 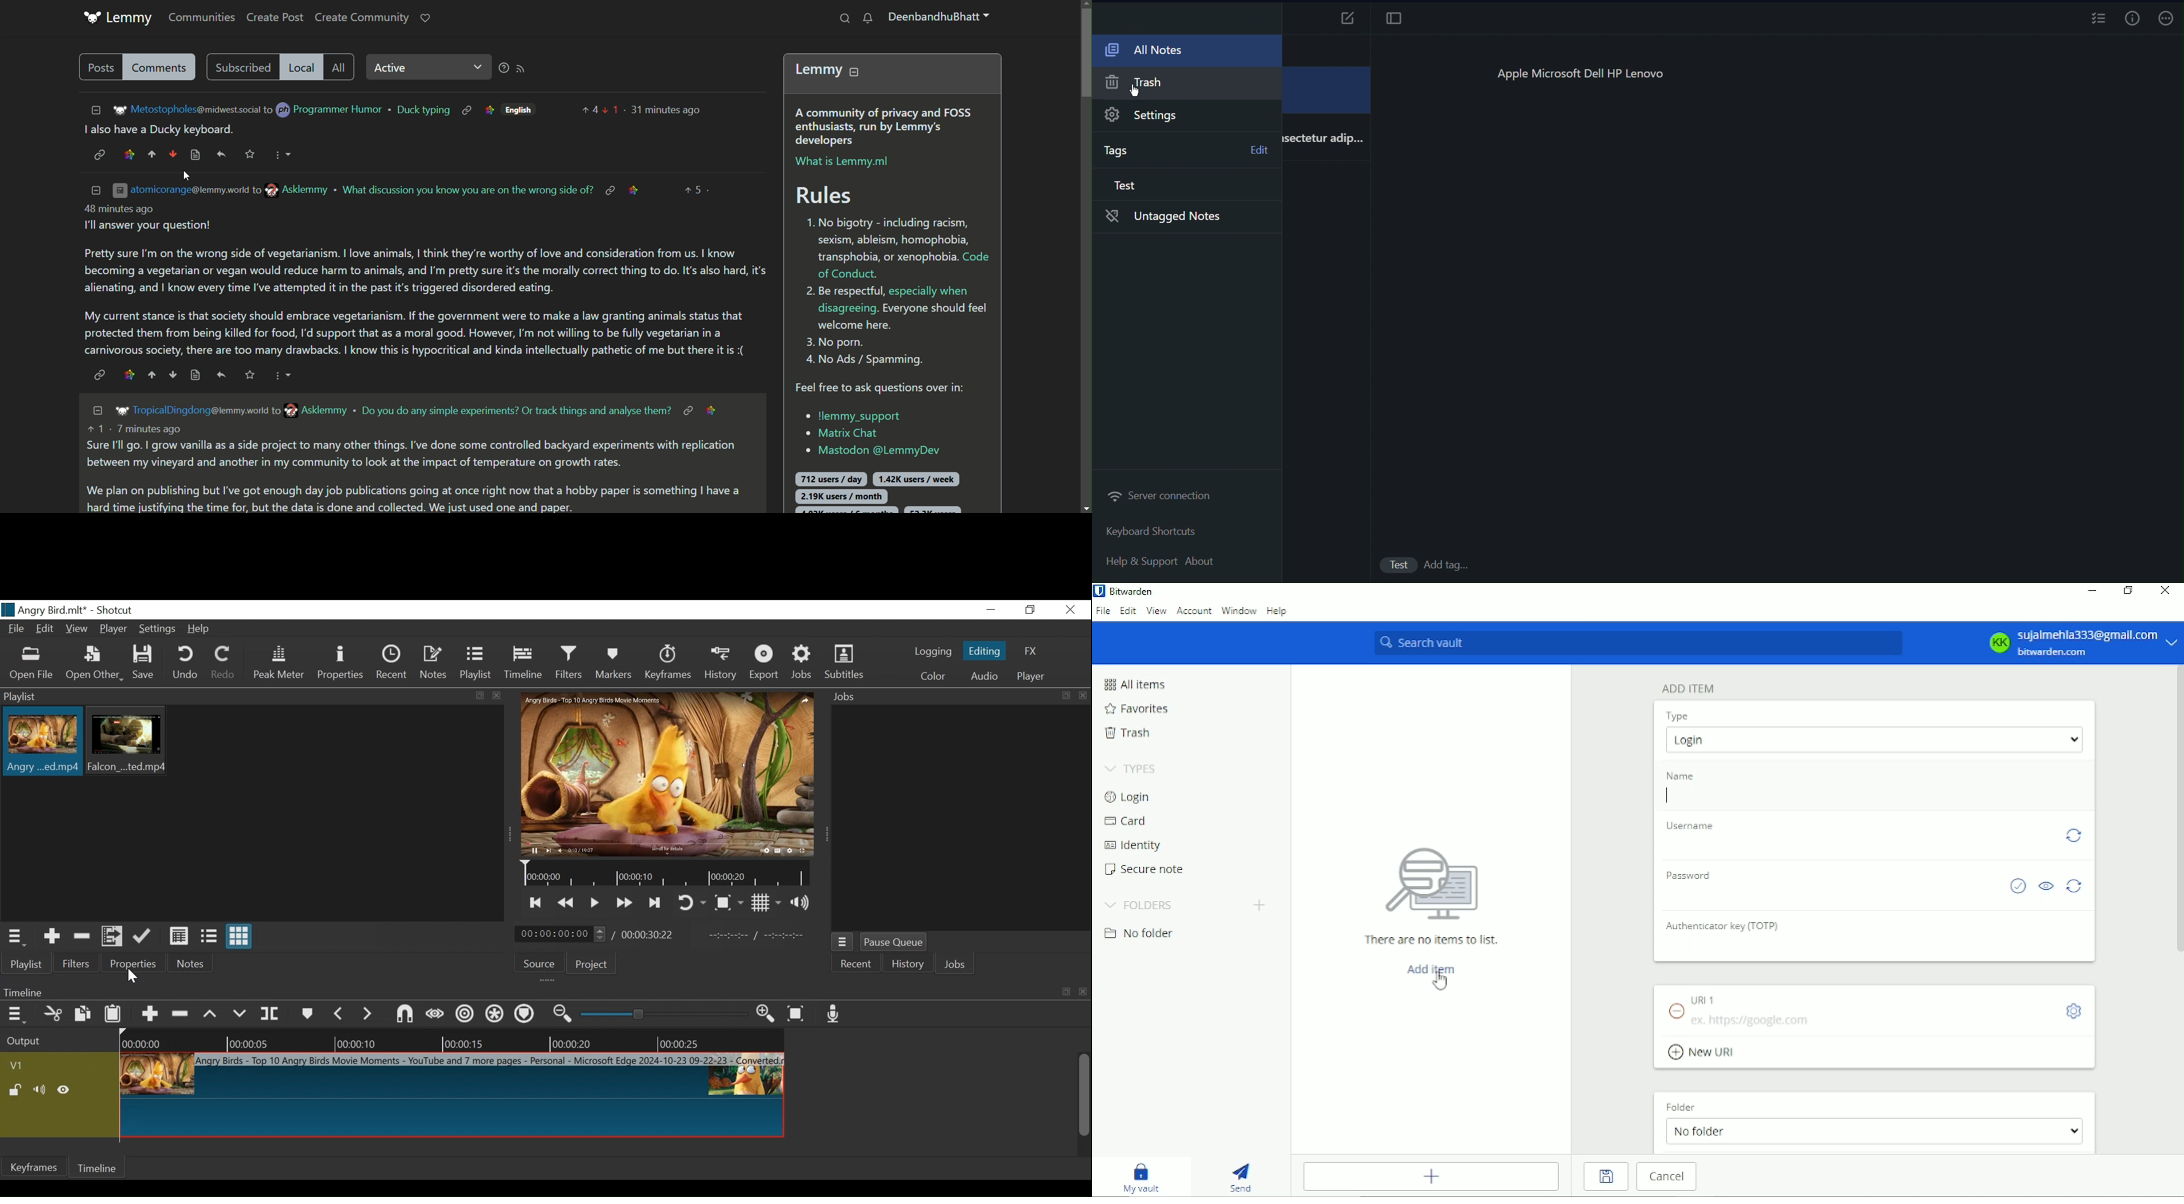 What do you see at coordinates (1828, 896) in the screenshot?
I see `add password` at bounding box center [1828, 896].